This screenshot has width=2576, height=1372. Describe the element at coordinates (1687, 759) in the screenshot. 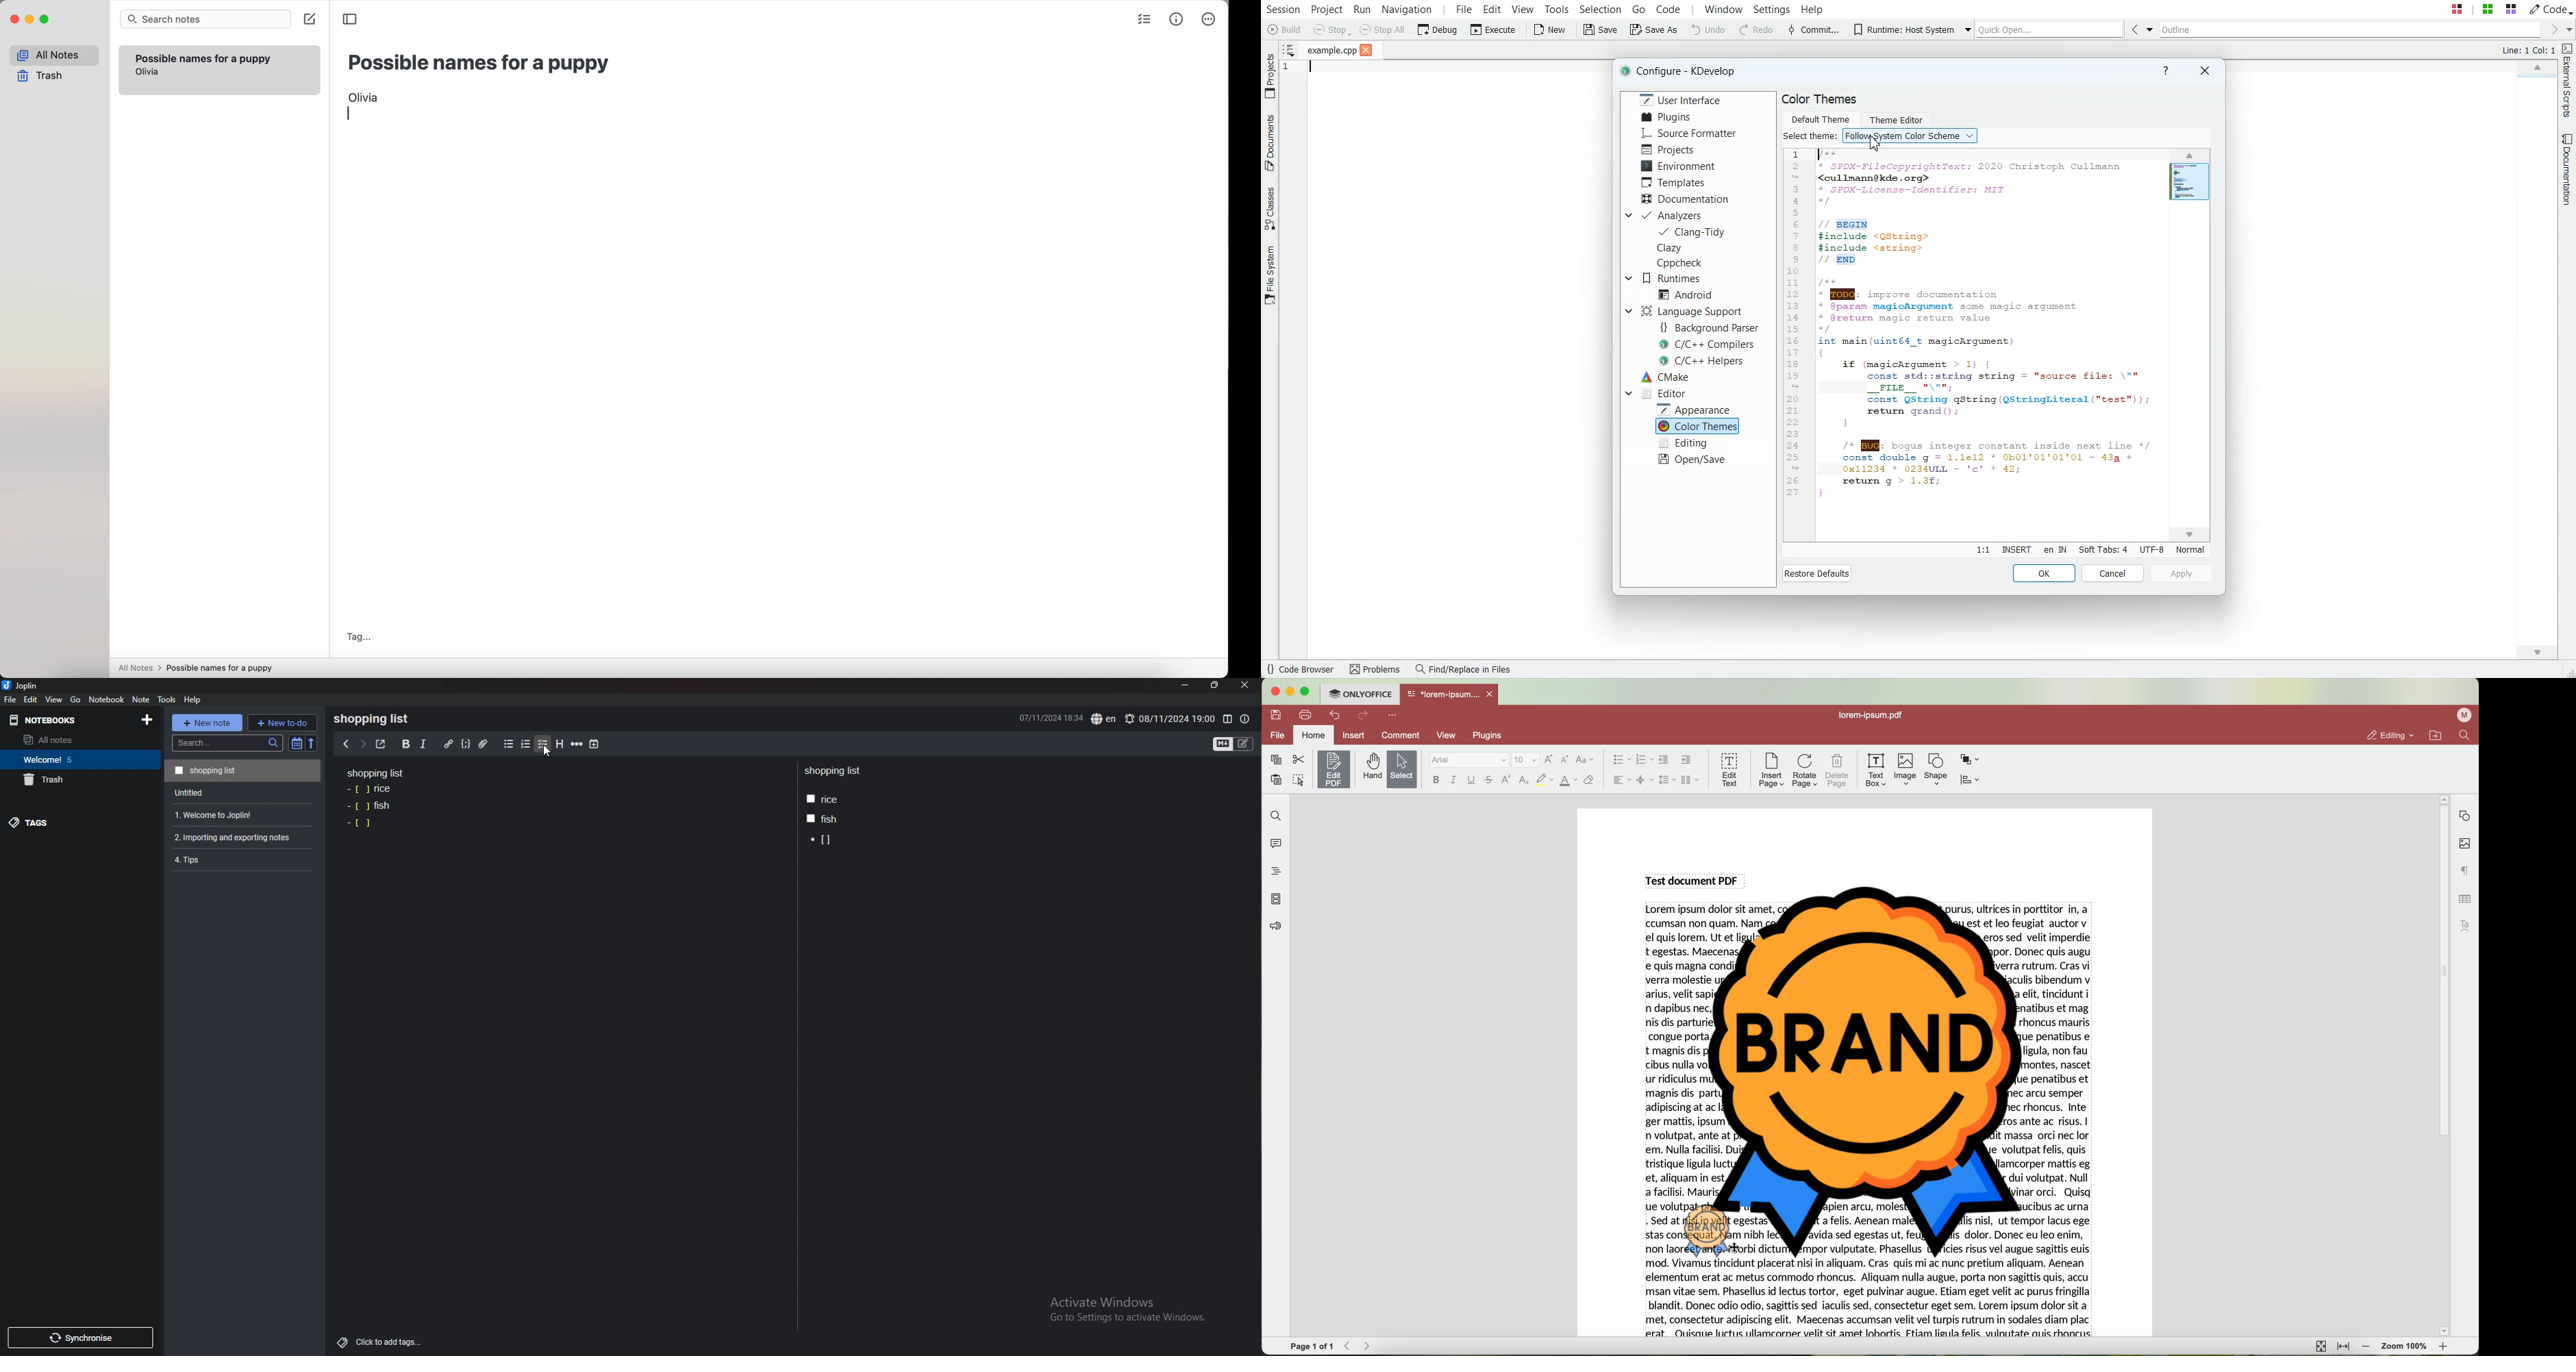

I see `increase indent` at that location.